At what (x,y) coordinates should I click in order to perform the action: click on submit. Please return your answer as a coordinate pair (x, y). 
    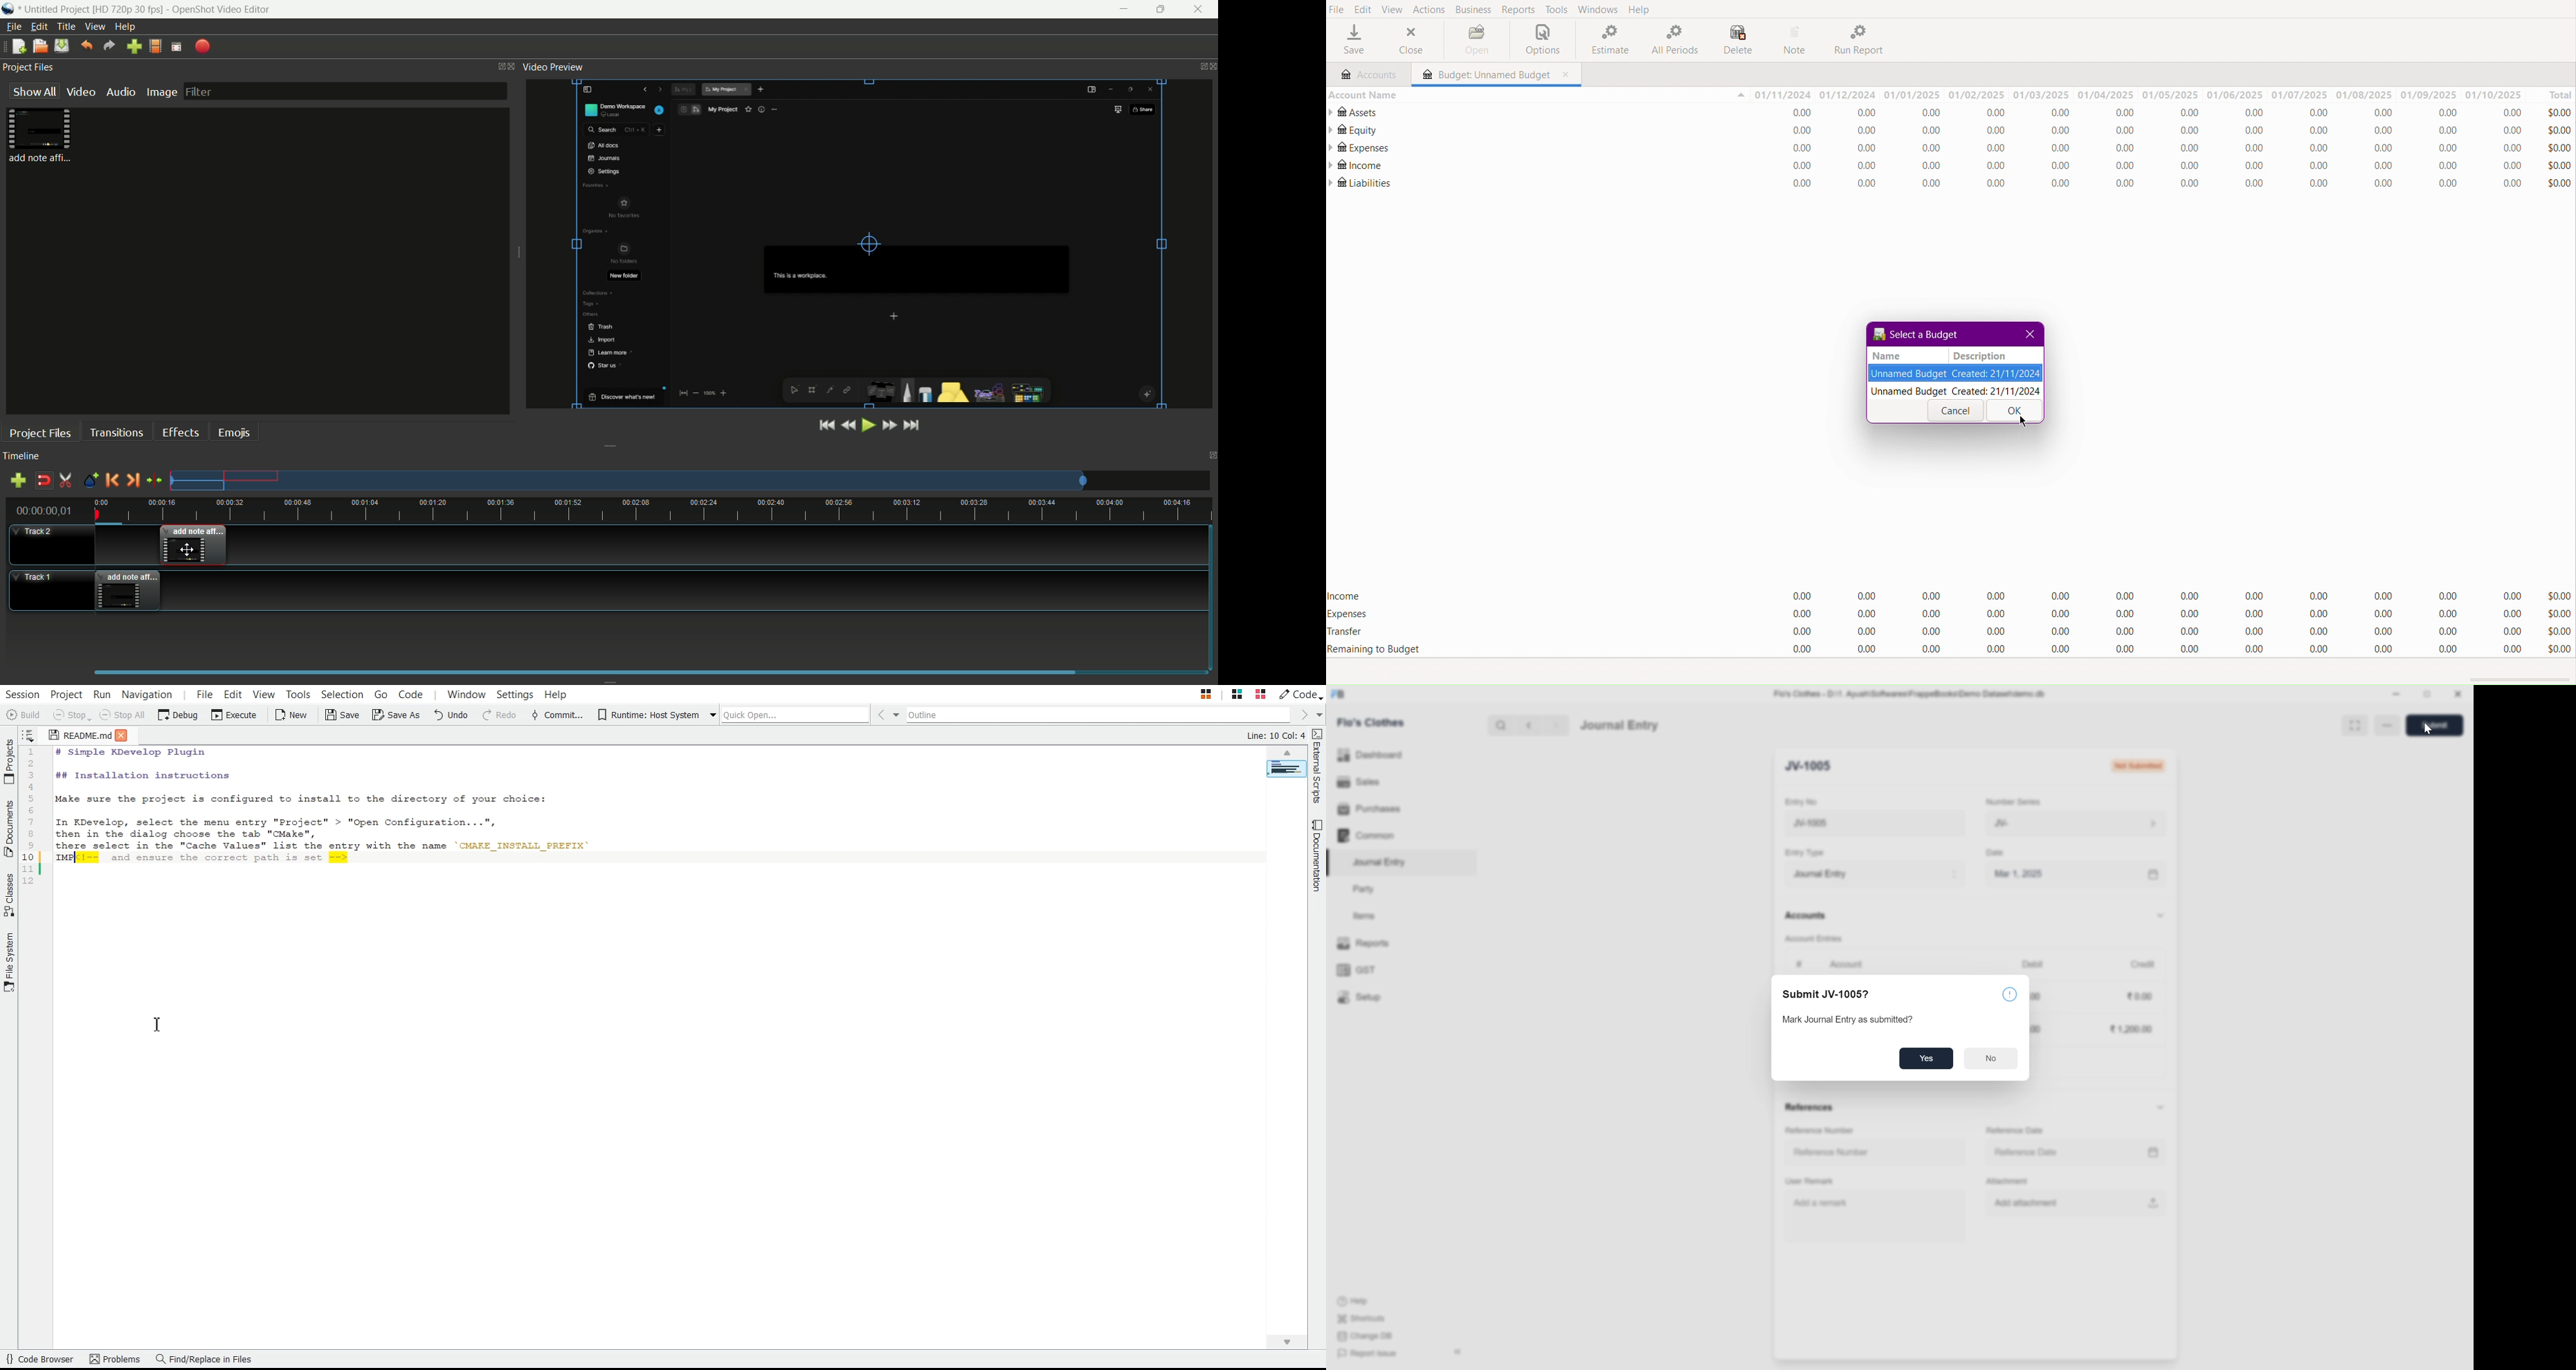
    Looking at the image, I should click on (2439, 726).